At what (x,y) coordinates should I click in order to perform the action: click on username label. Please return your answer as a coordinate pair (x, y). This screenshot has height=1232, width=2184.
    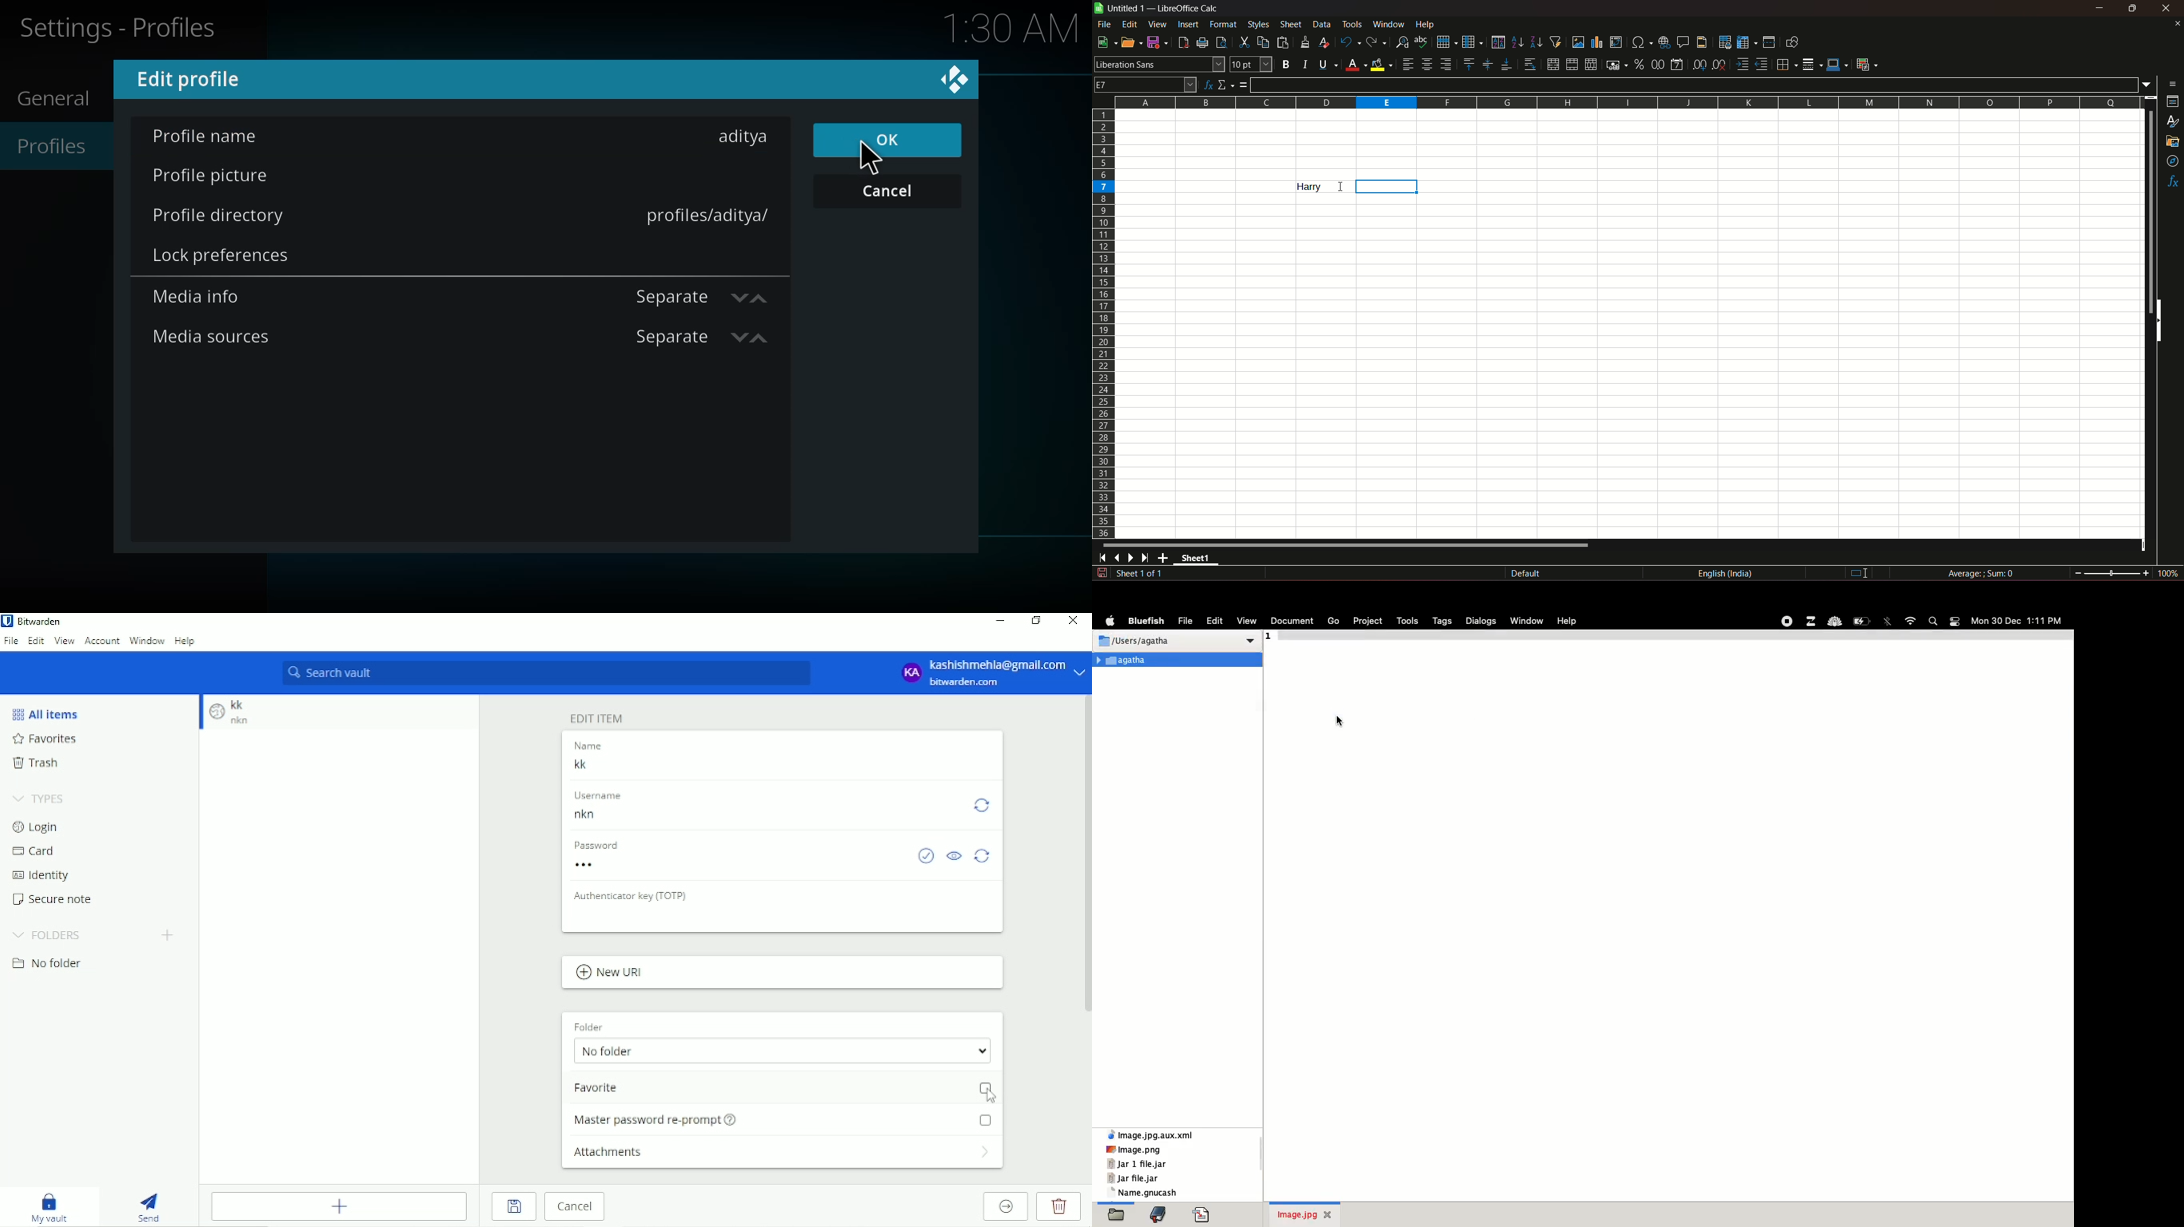
    Looking at the image, I should click on (608, 796).